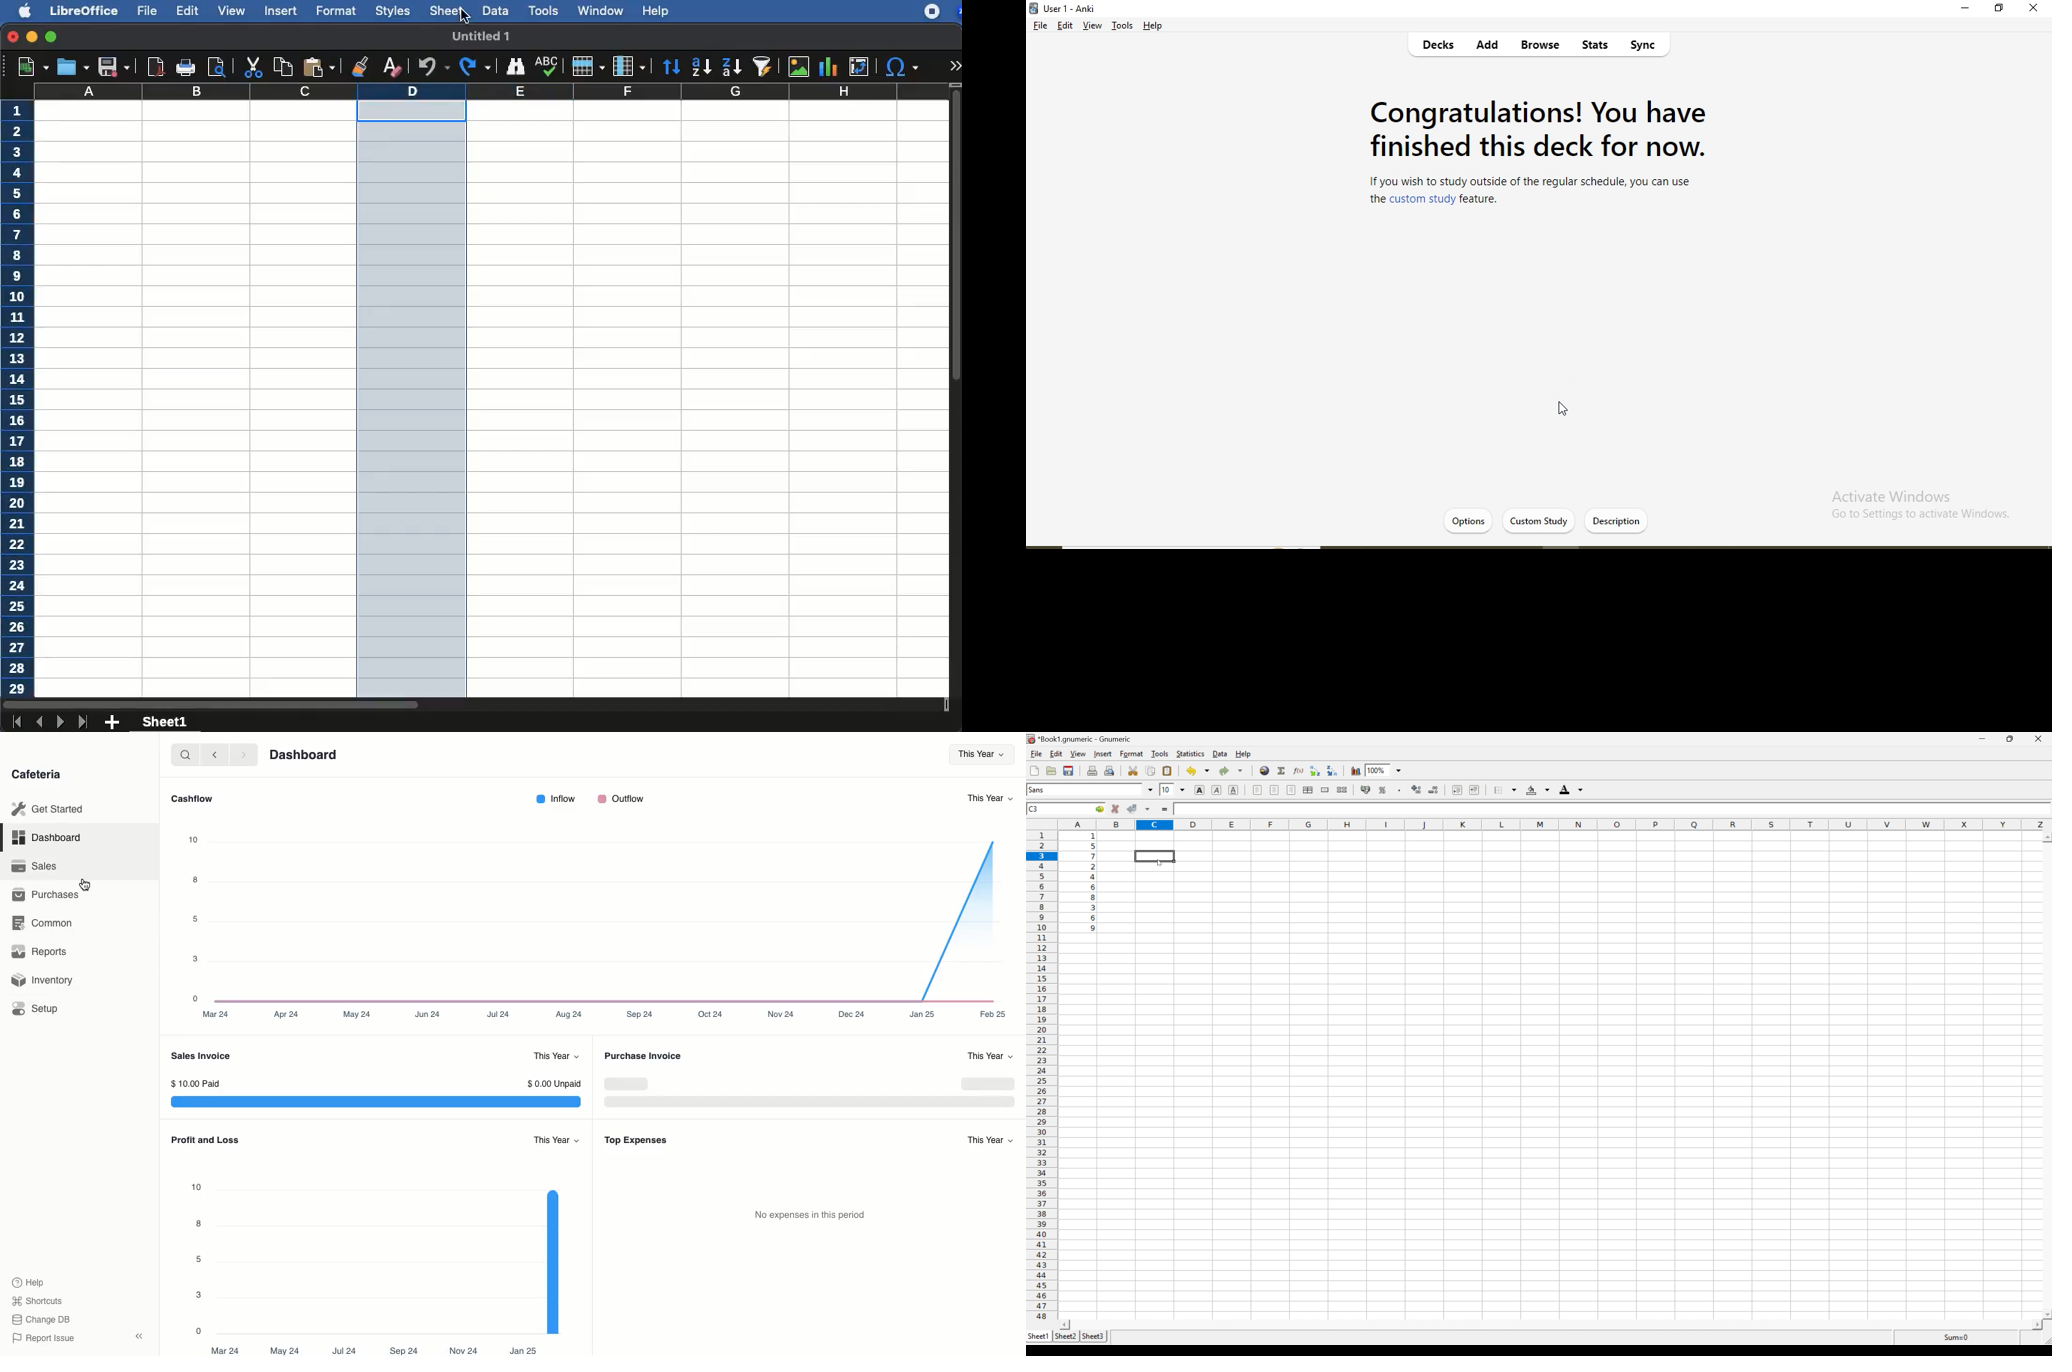 Image resolution: width=2072 pixels, height=1372 pixels. I want to click on data, so click(496, 9).